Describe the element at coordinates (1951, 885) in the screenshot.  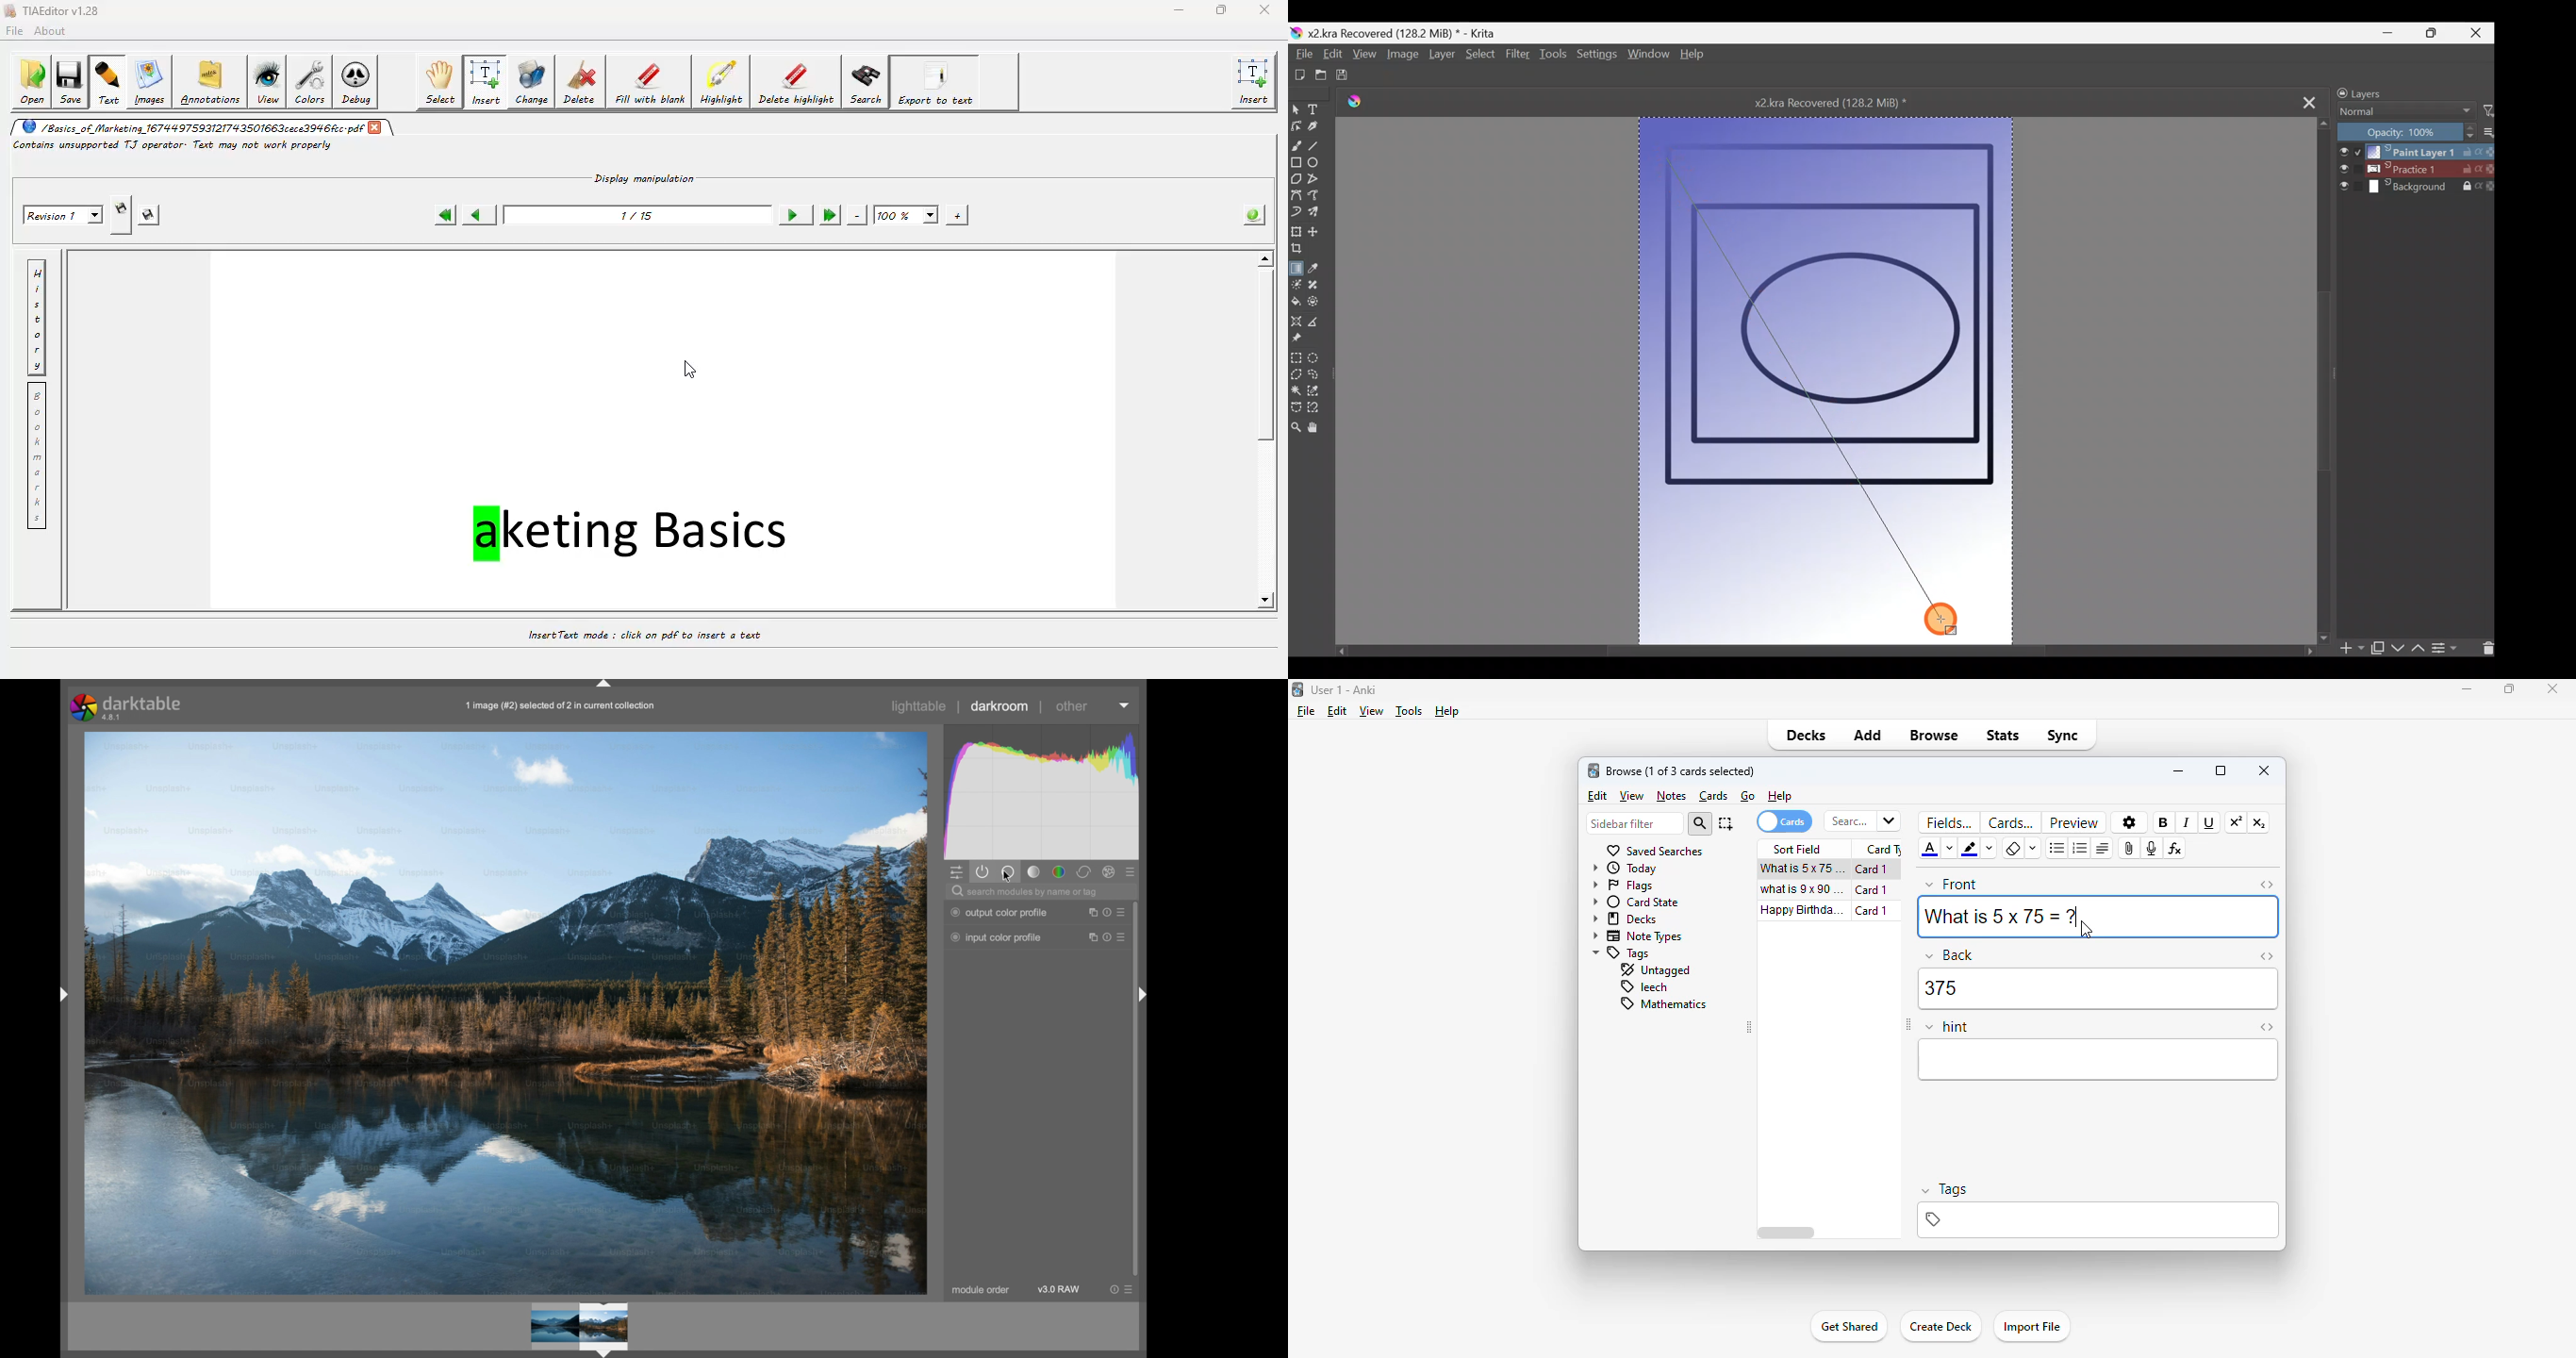
I see `front` at that location.